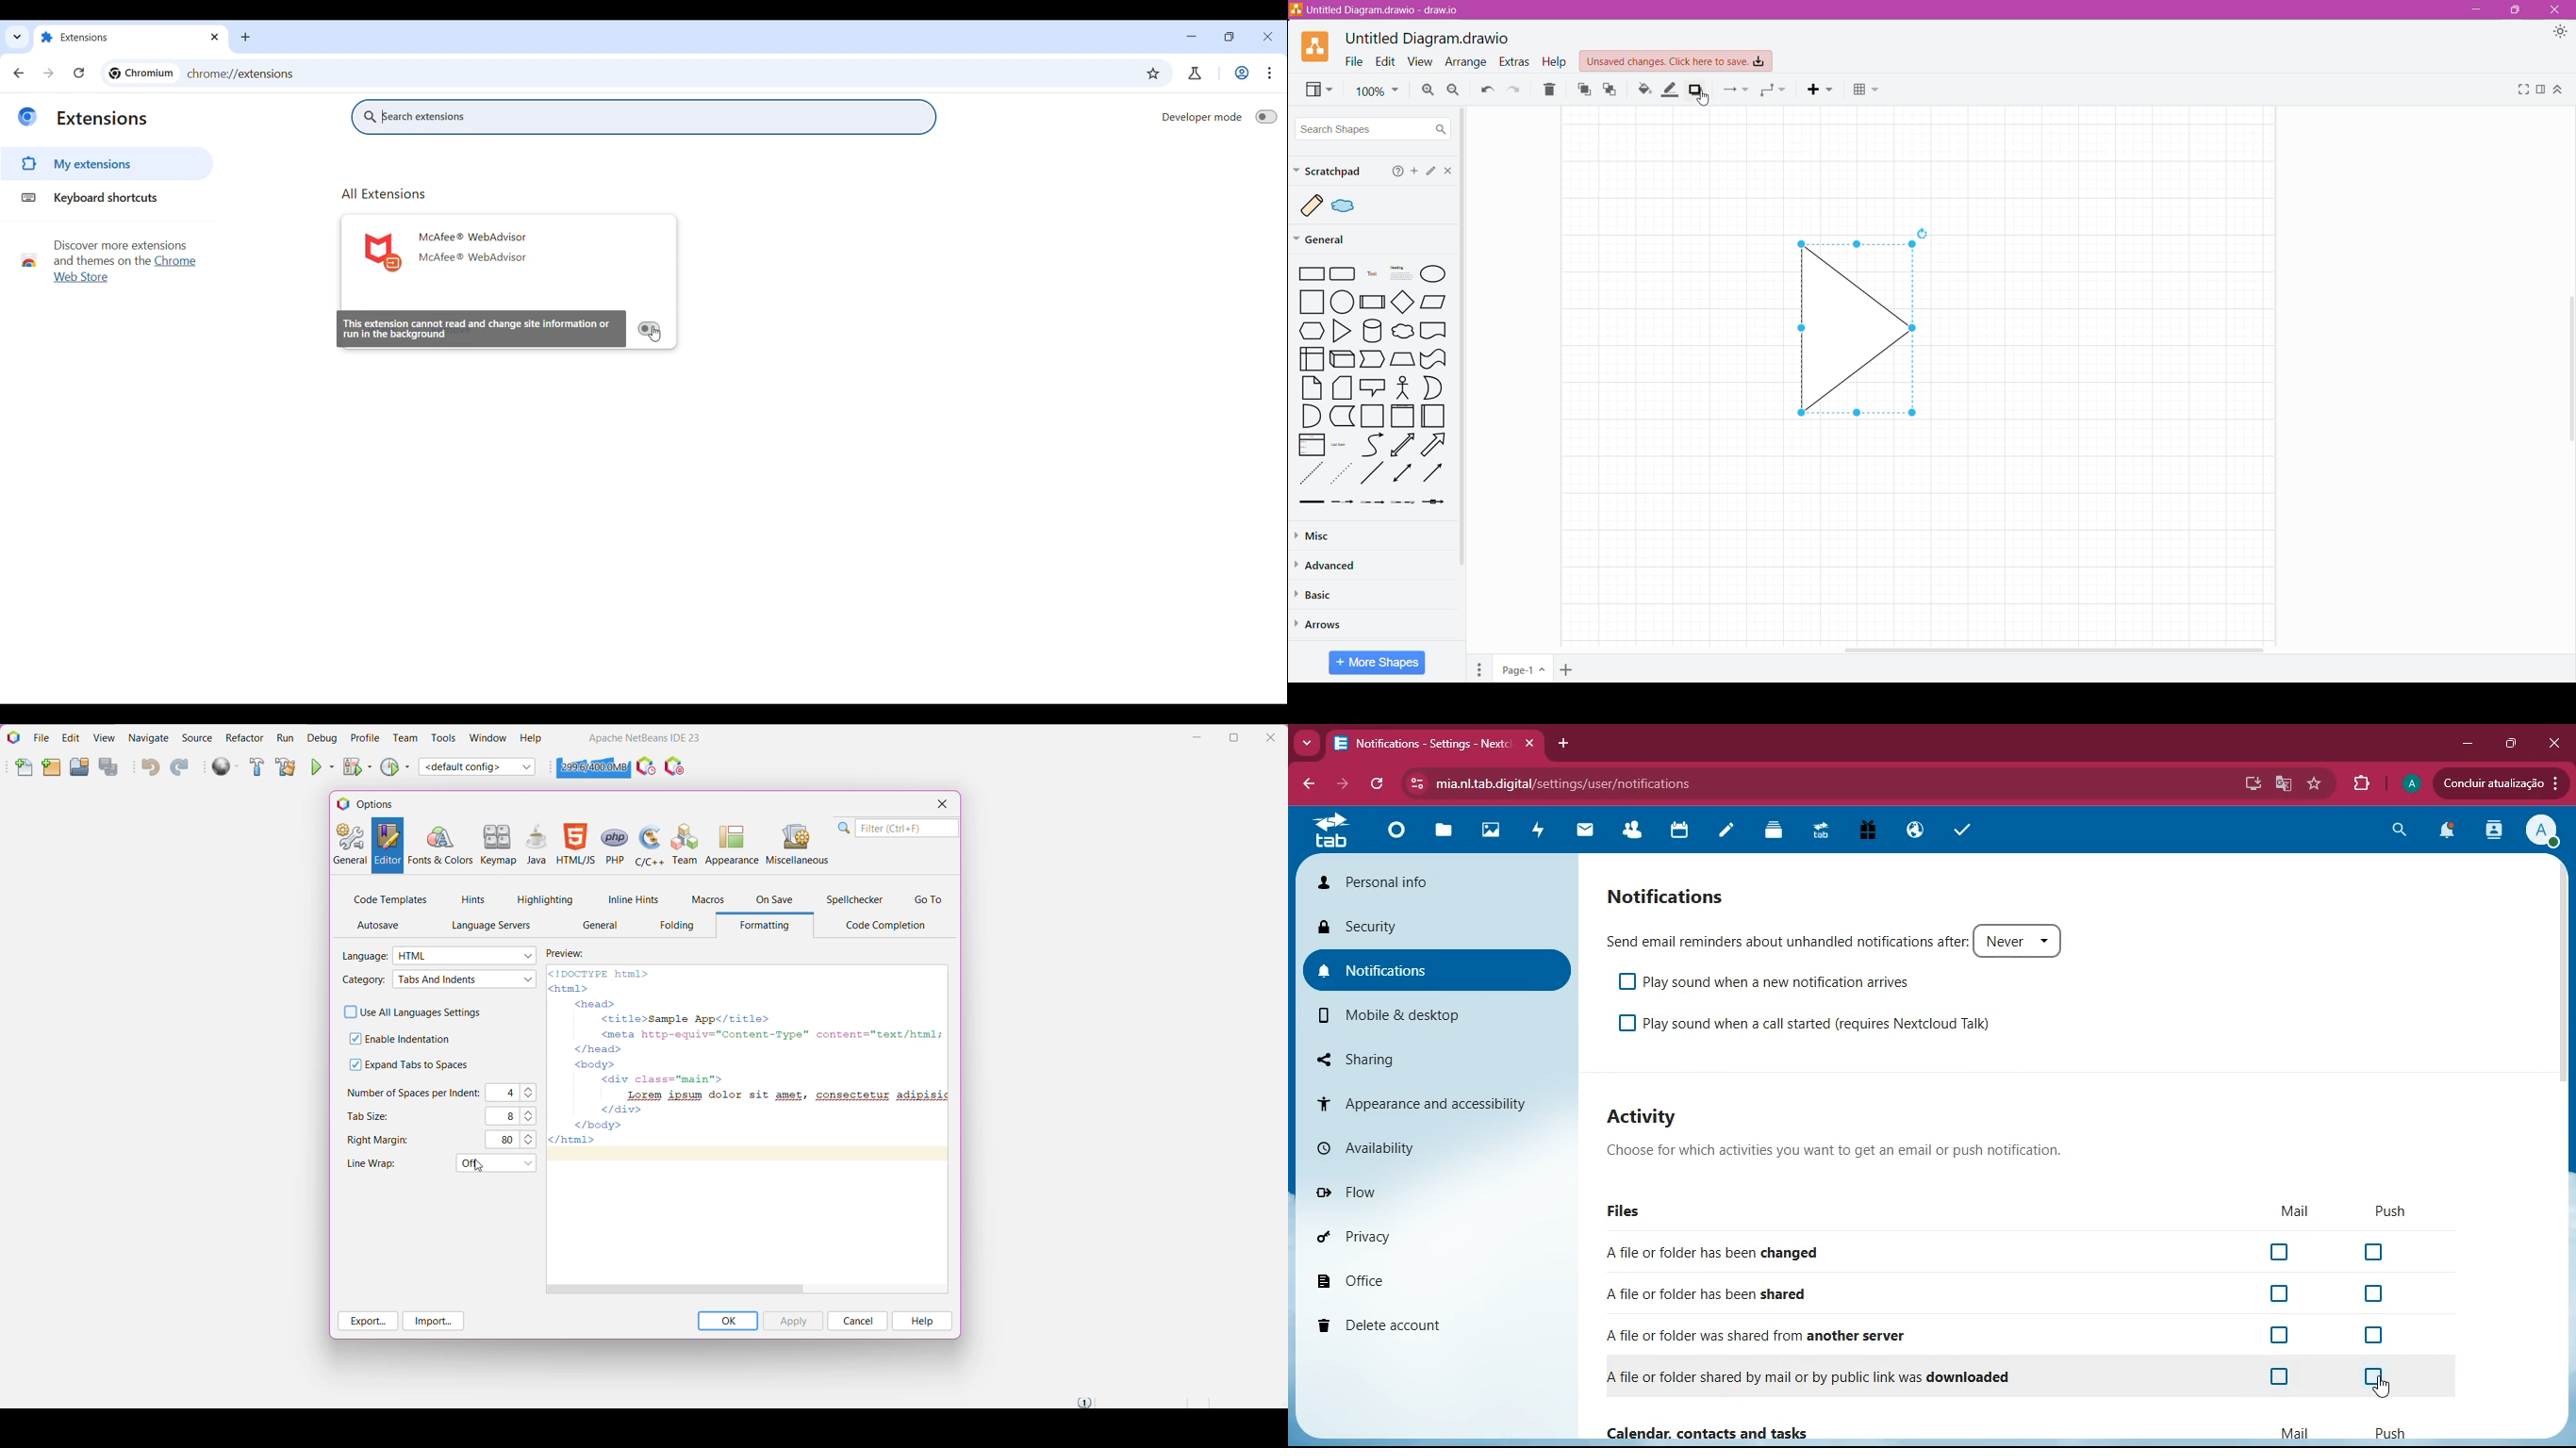  Describe the element at coordinates (1442, 832) in the screenshot. I see `files` at that location.